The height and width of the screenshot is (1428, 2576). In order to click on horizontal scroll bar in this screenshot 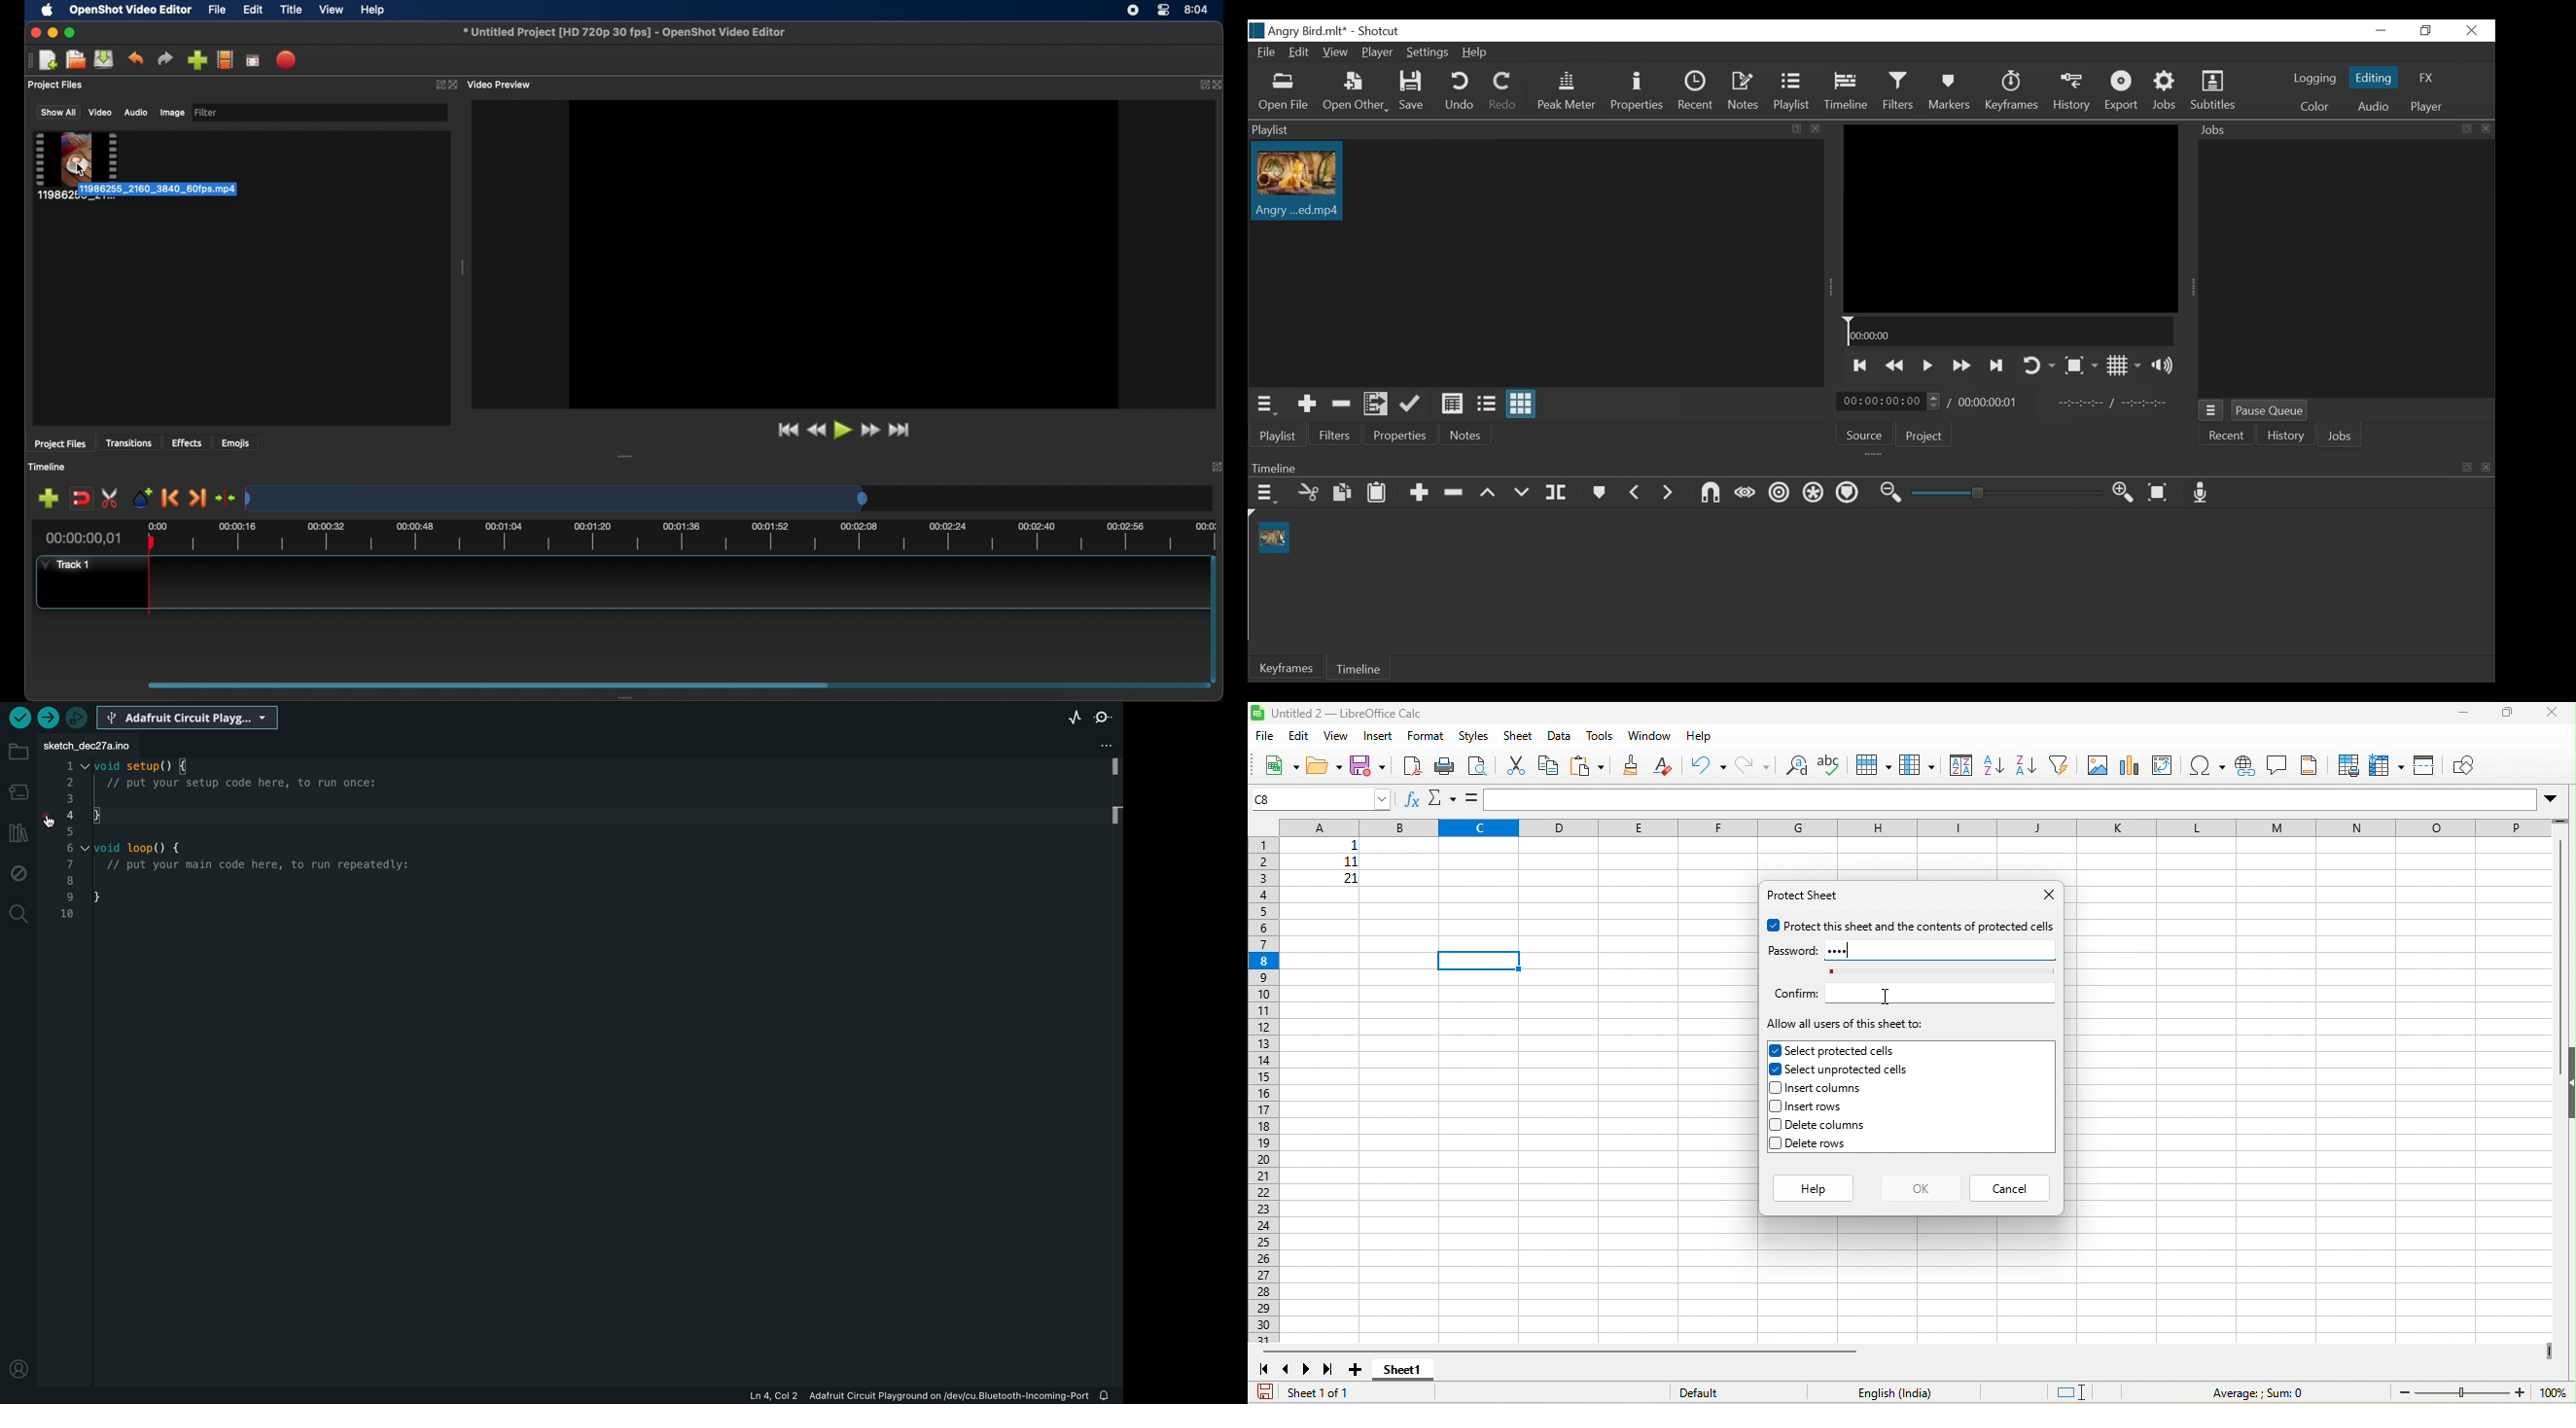, I will do `click(1566, 1350)`.